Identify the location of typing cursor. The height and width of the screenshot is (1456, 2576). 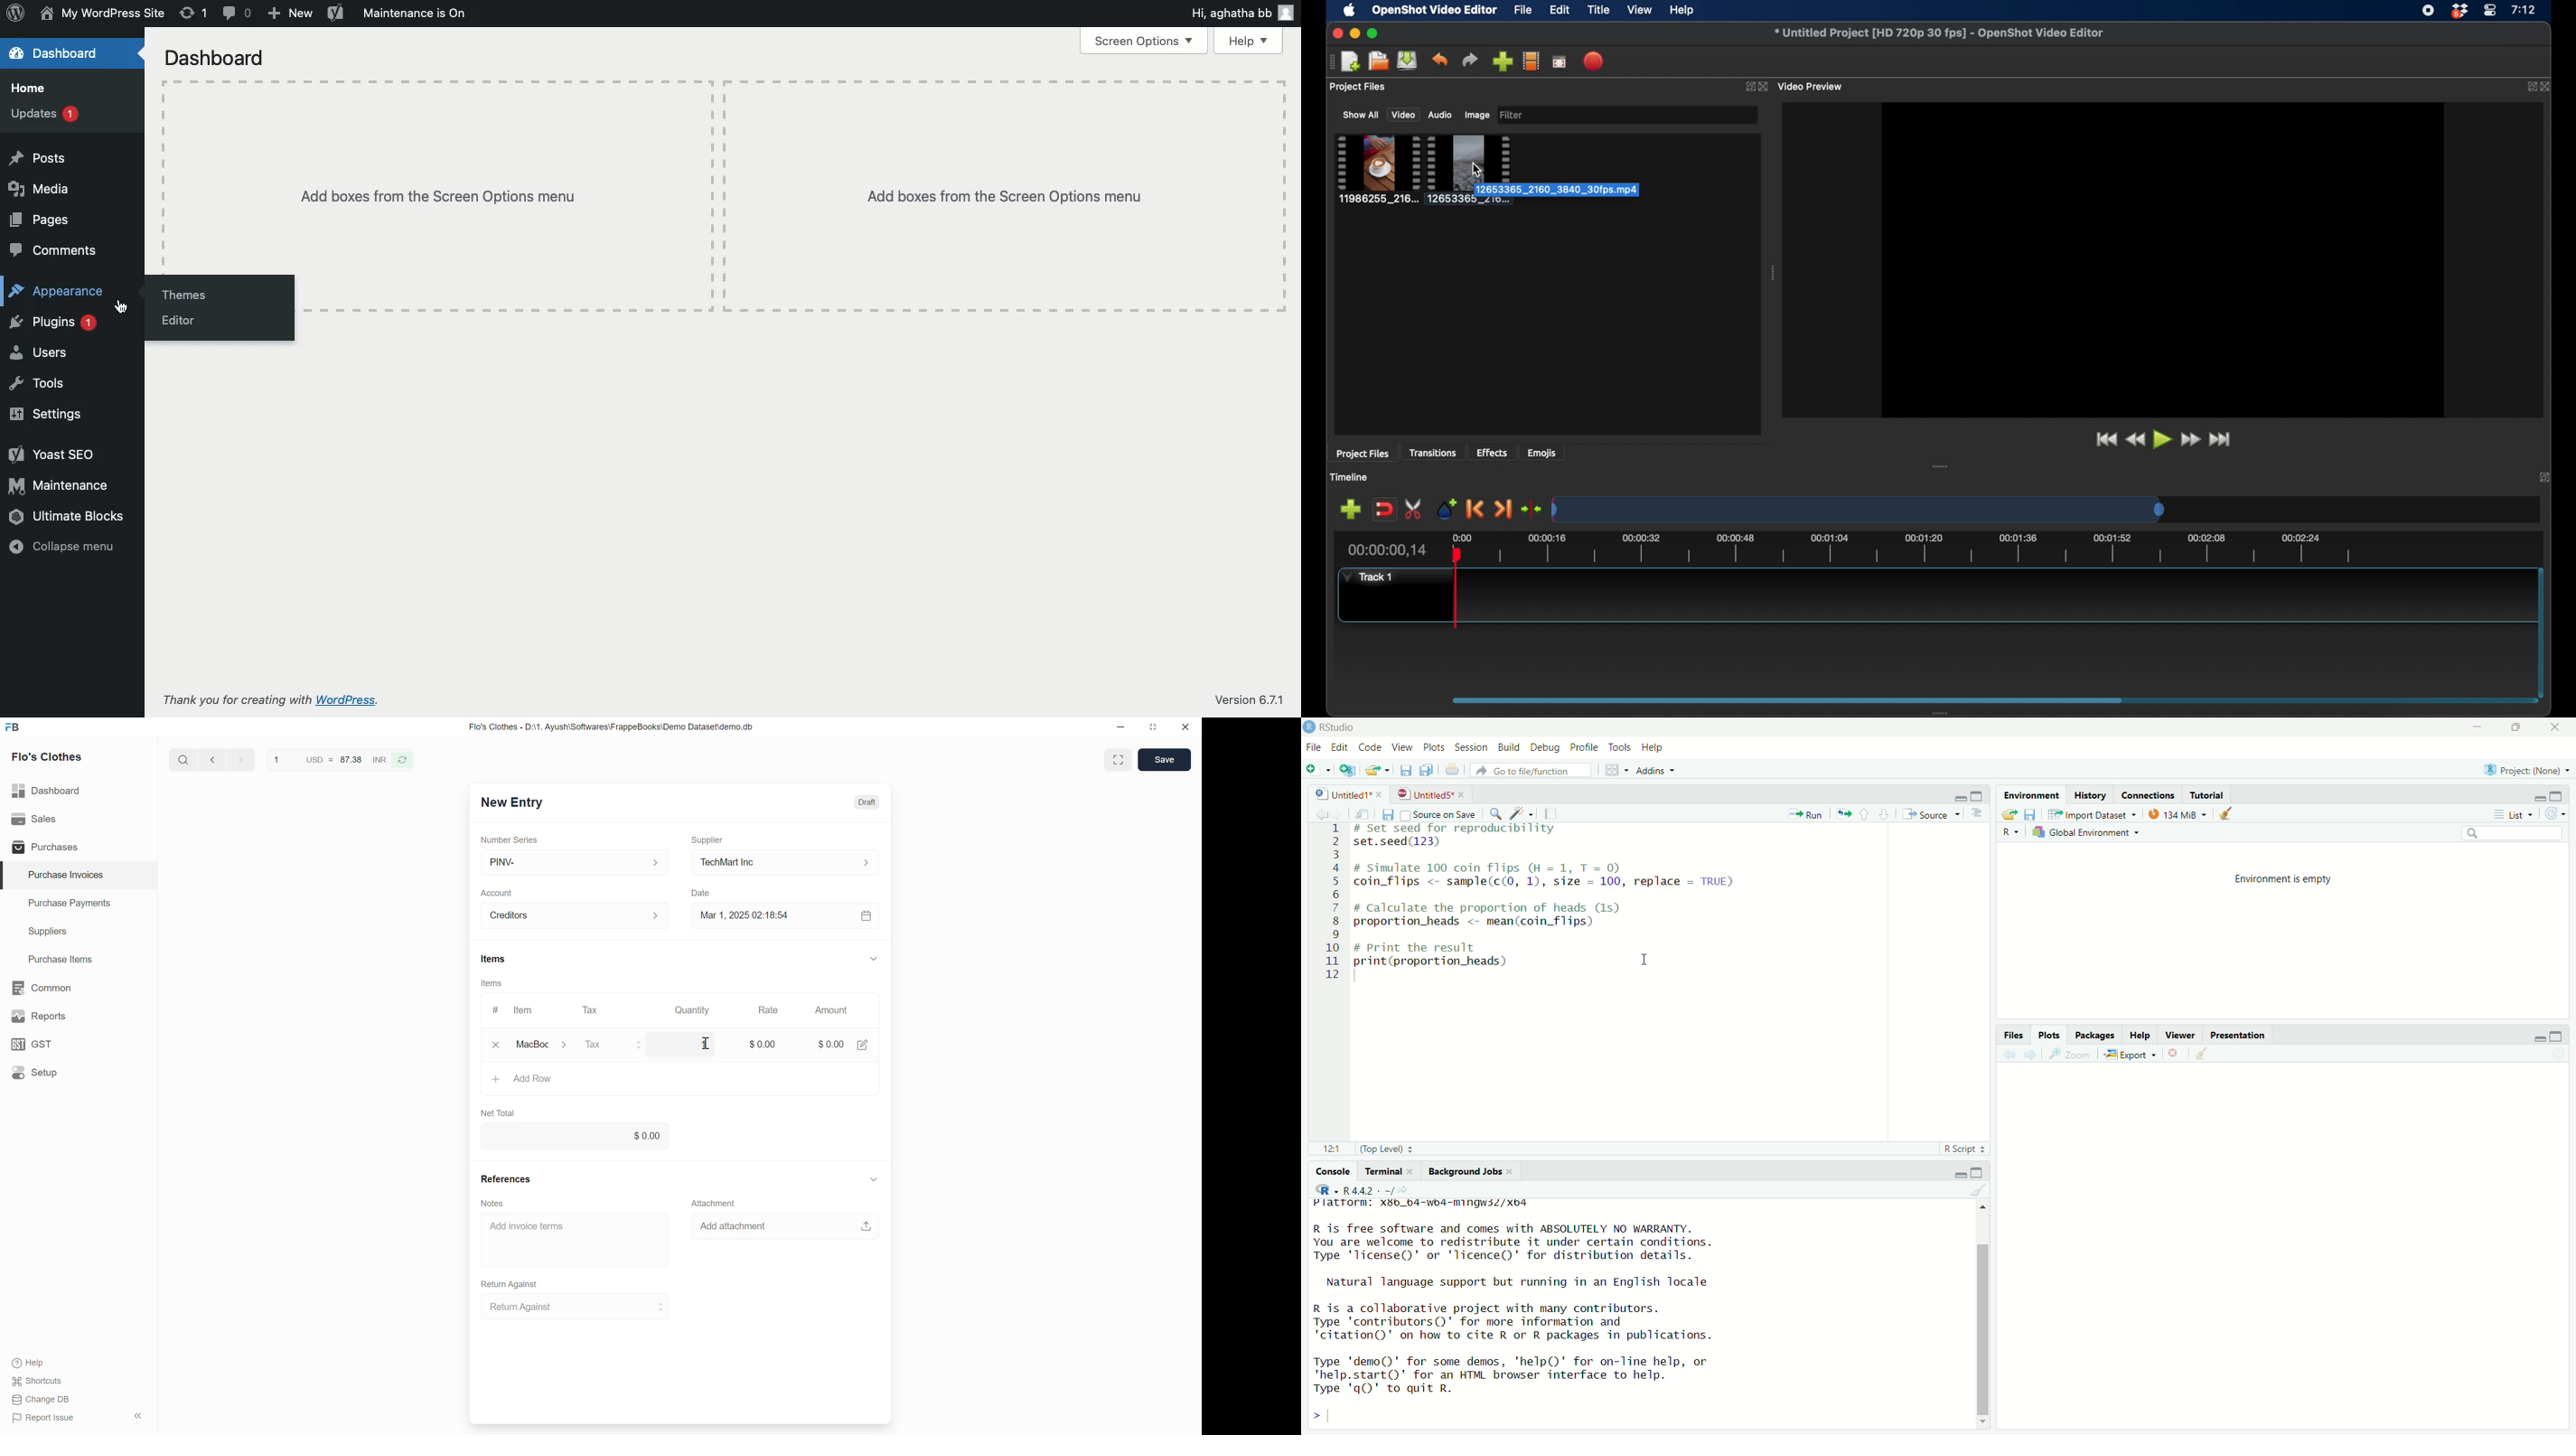
(1334, 1415).